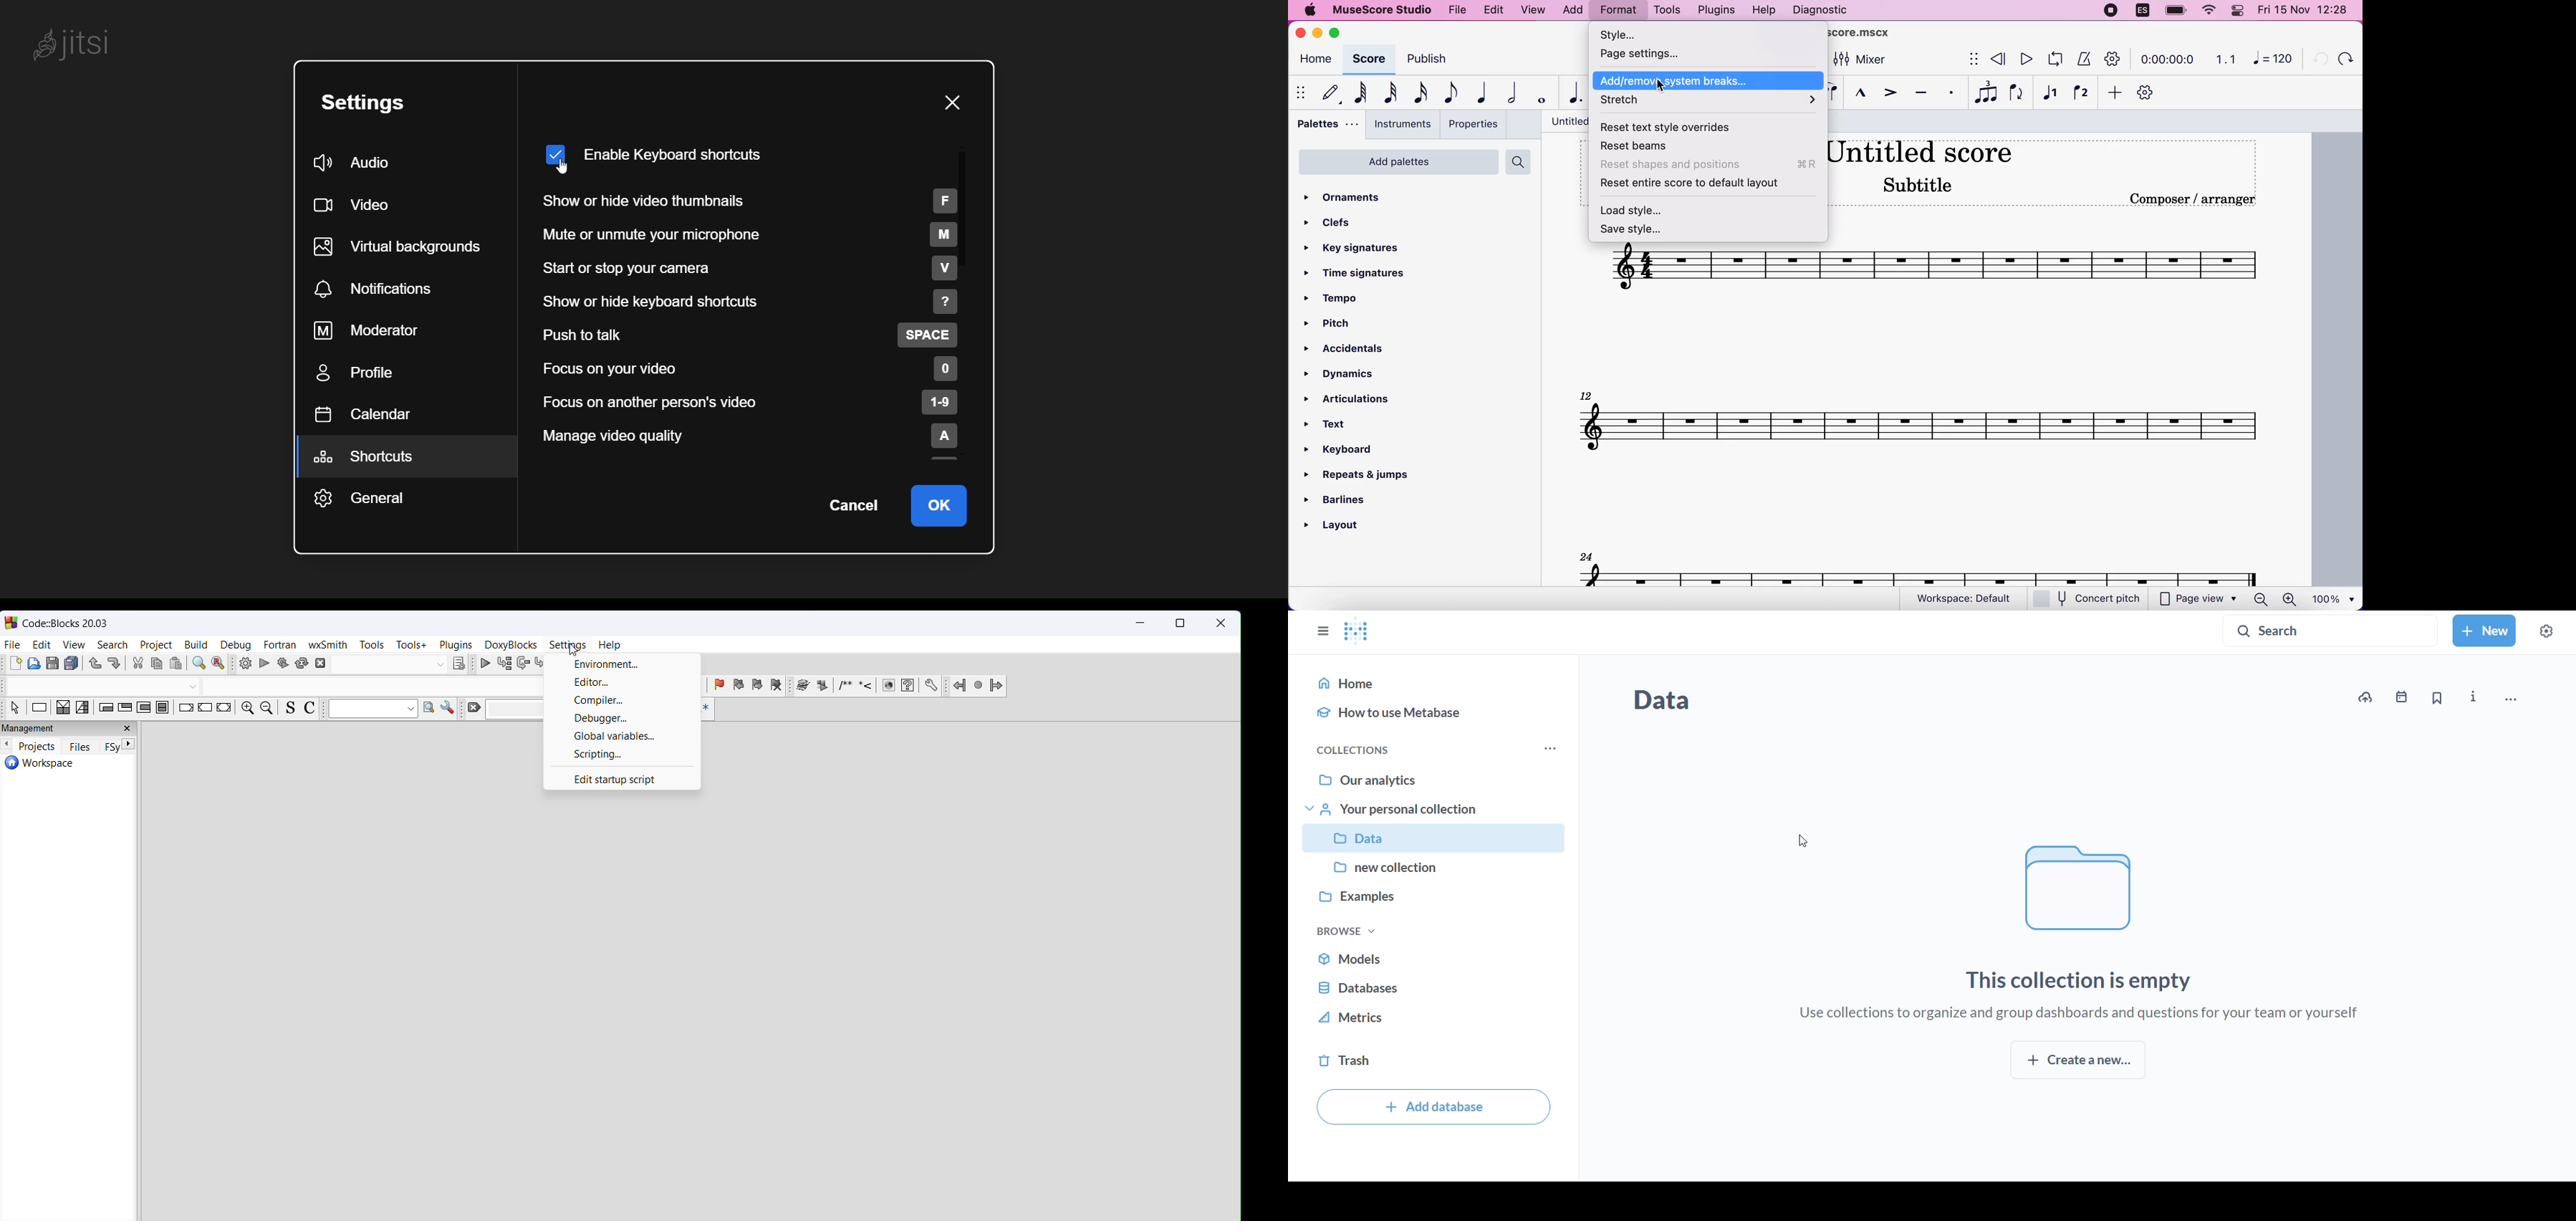 This screenshot has width=2576, height=1232. Describe the element at coordinates (2198, 599) in the screenshot. I see `page view` at that location.